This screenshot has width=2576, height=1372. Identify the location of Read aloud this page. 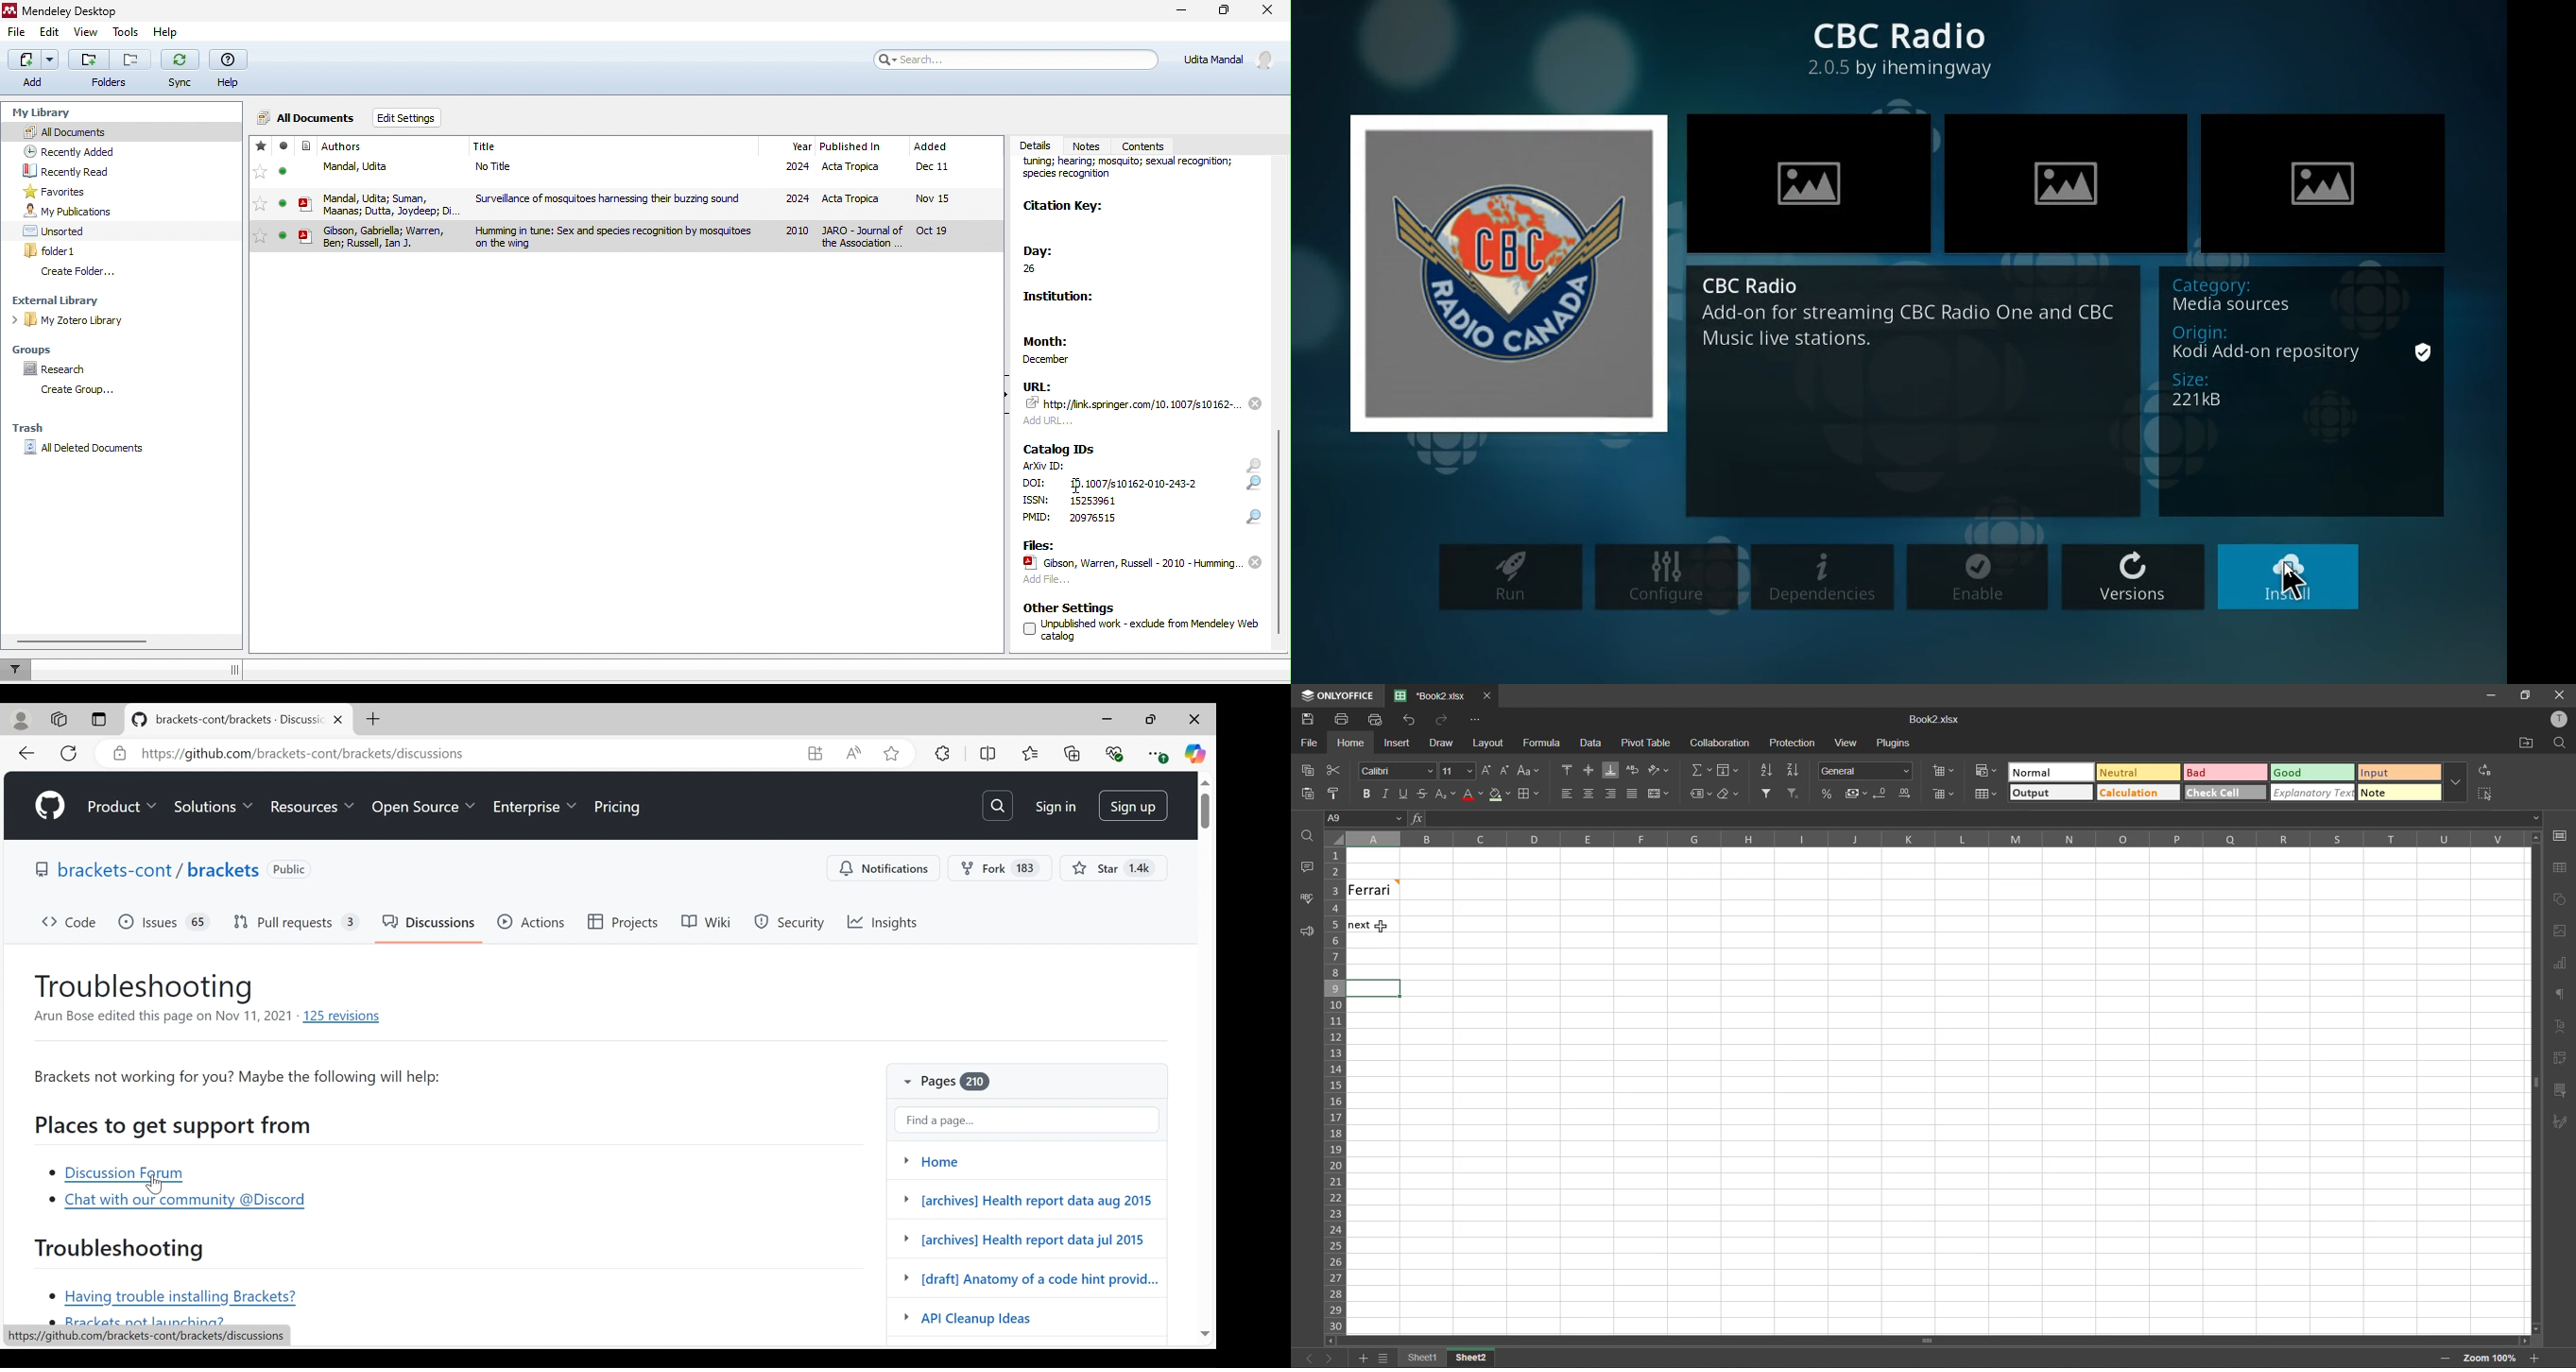
(853, 752).